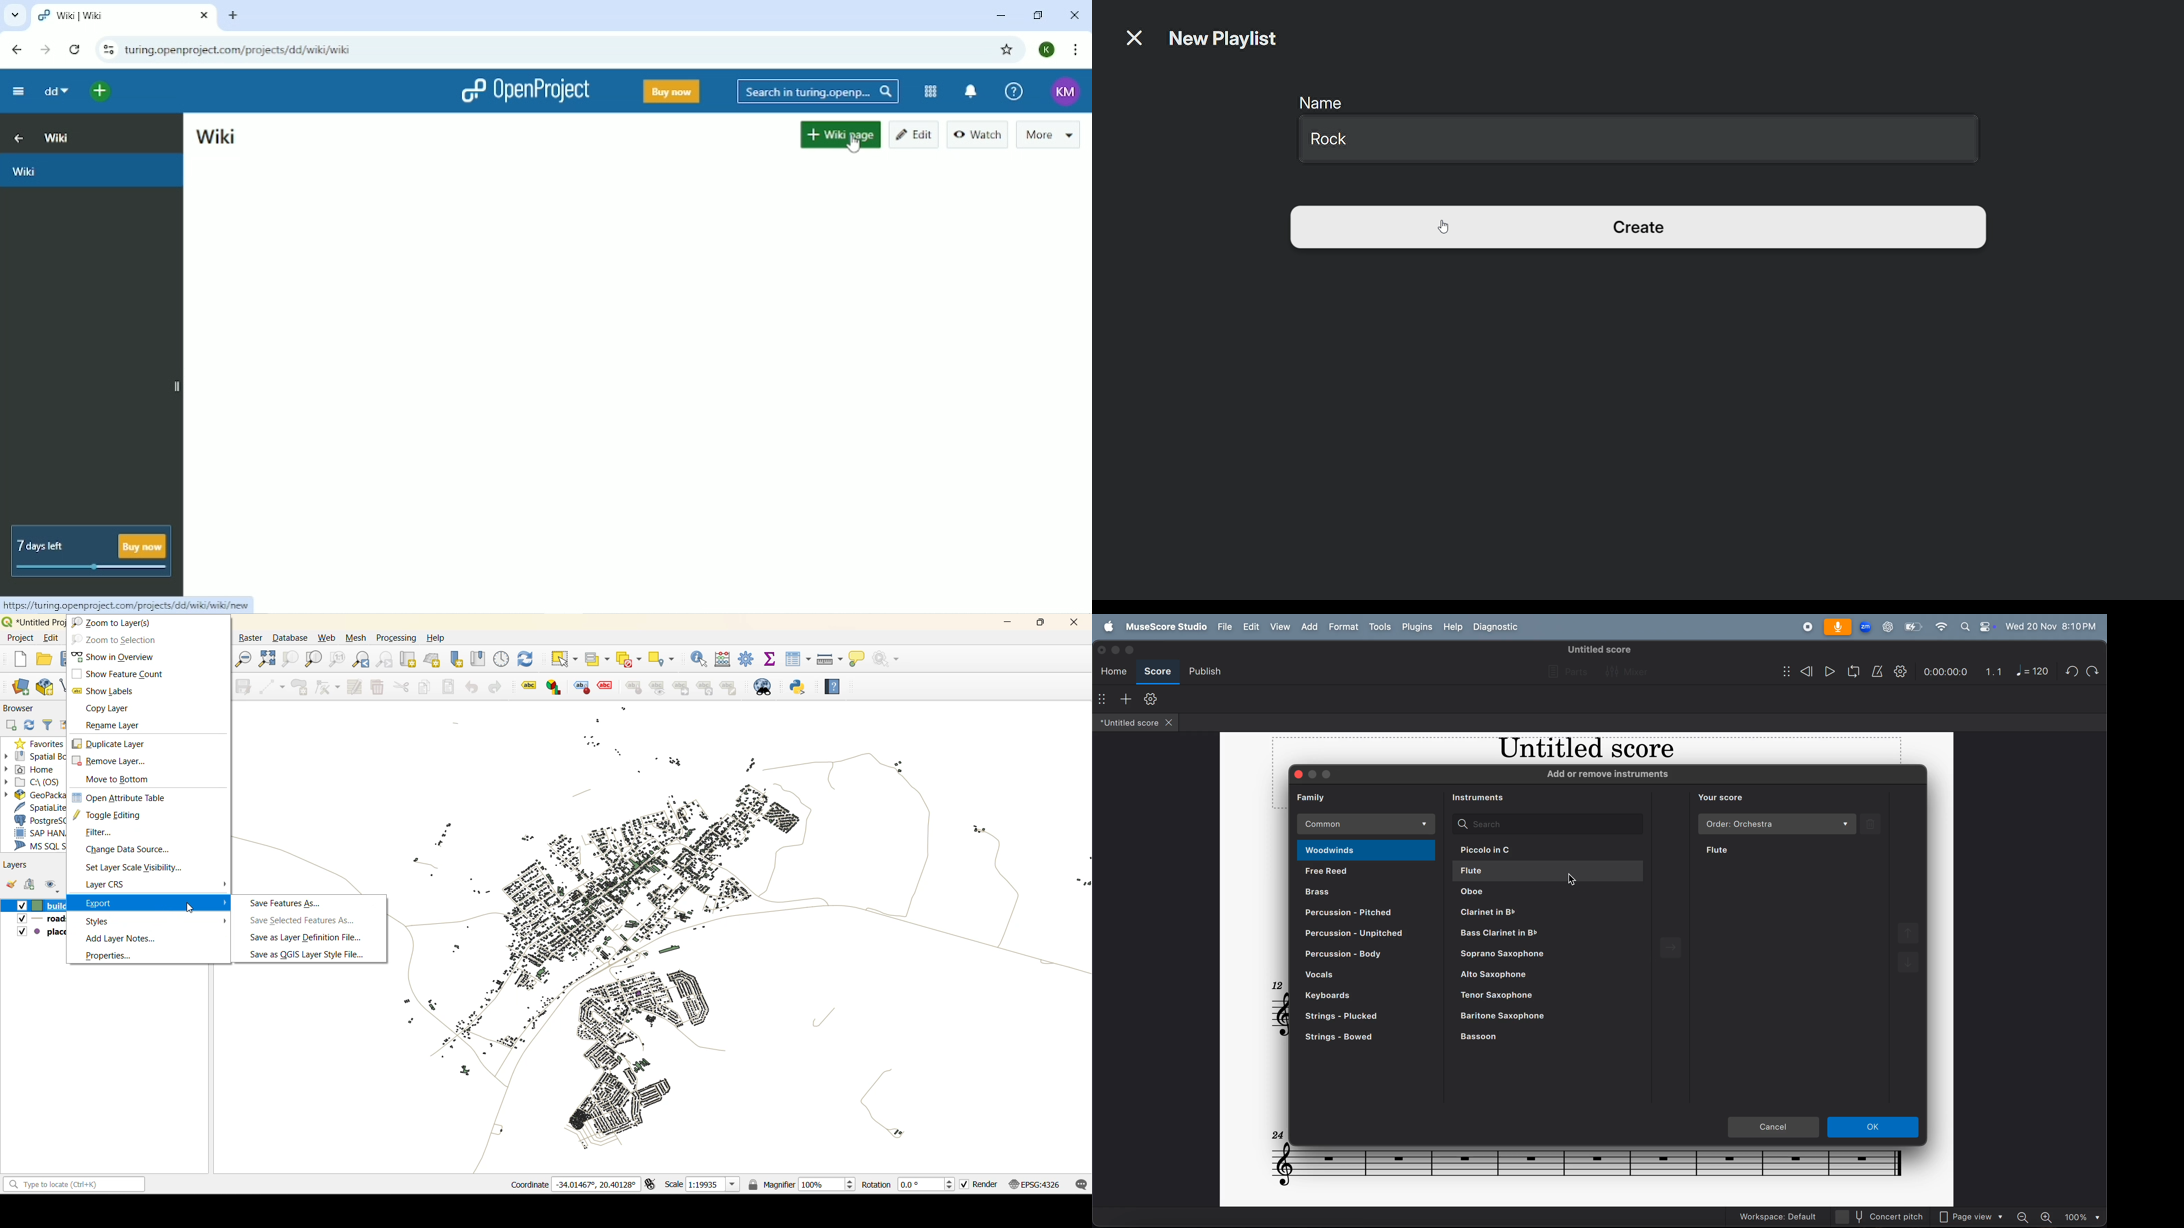 The height and width of the screenshot is (1232, 2184). Describe the element at coordinates (1280, 627) in the screenshot. I see `view` at that location.